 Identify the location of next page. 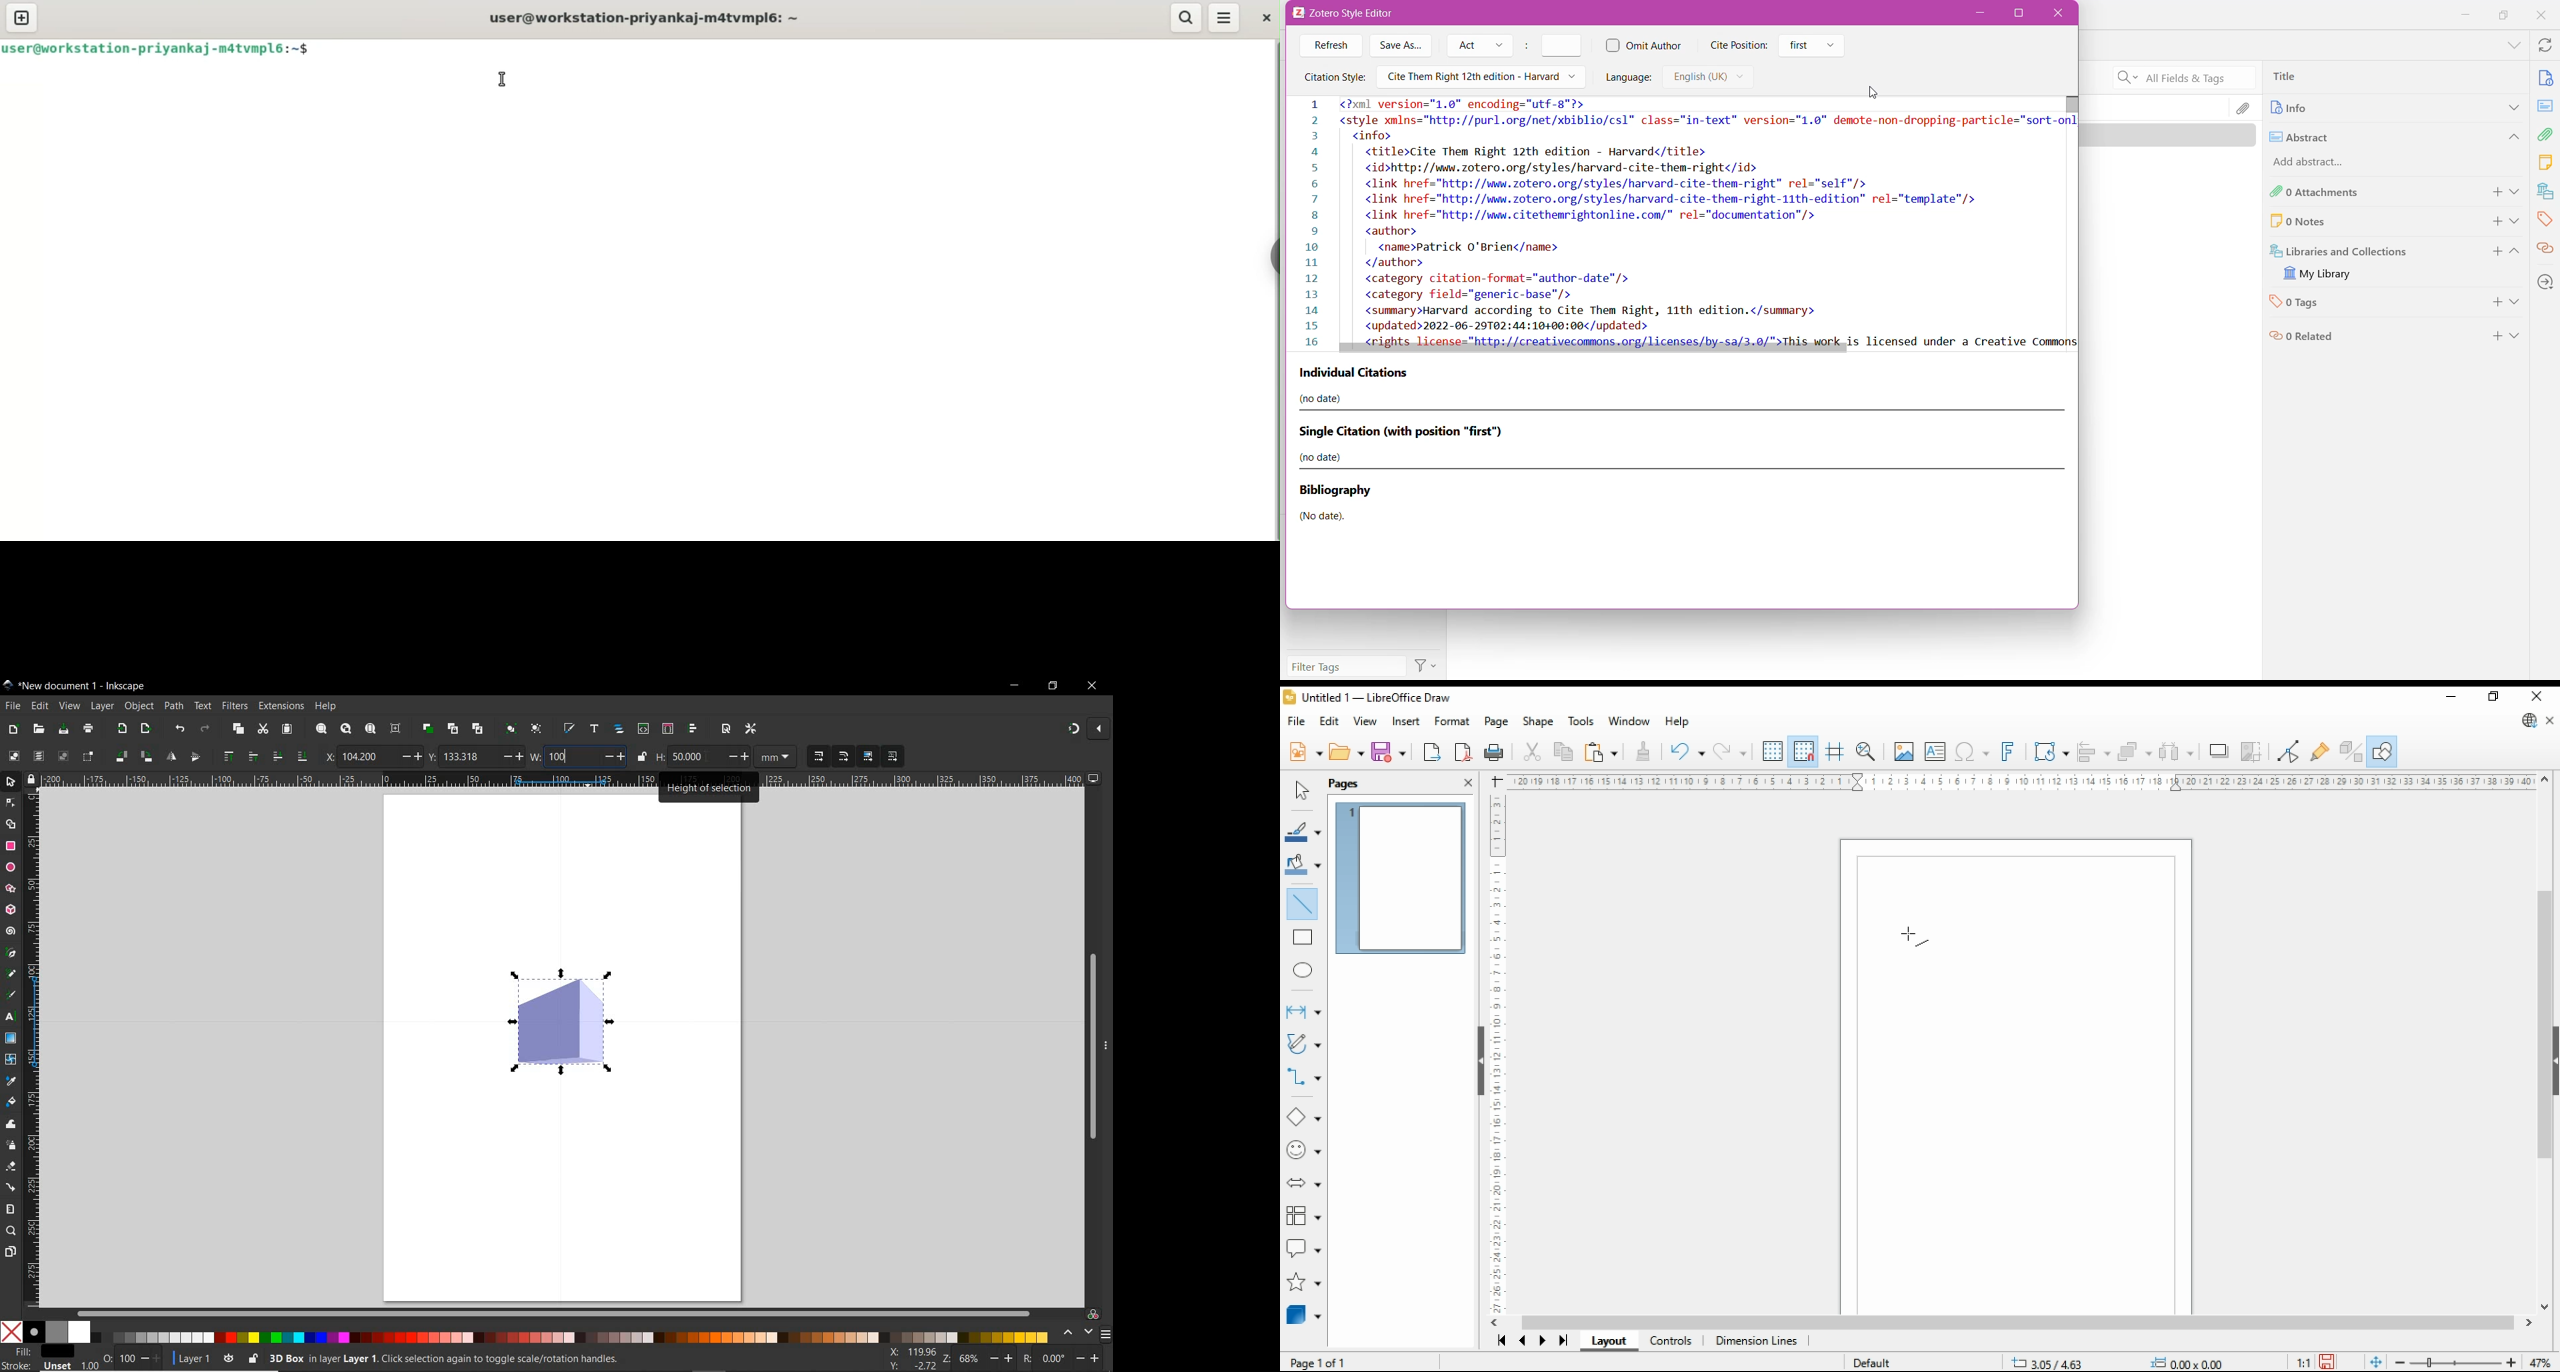
(1542, 1342).